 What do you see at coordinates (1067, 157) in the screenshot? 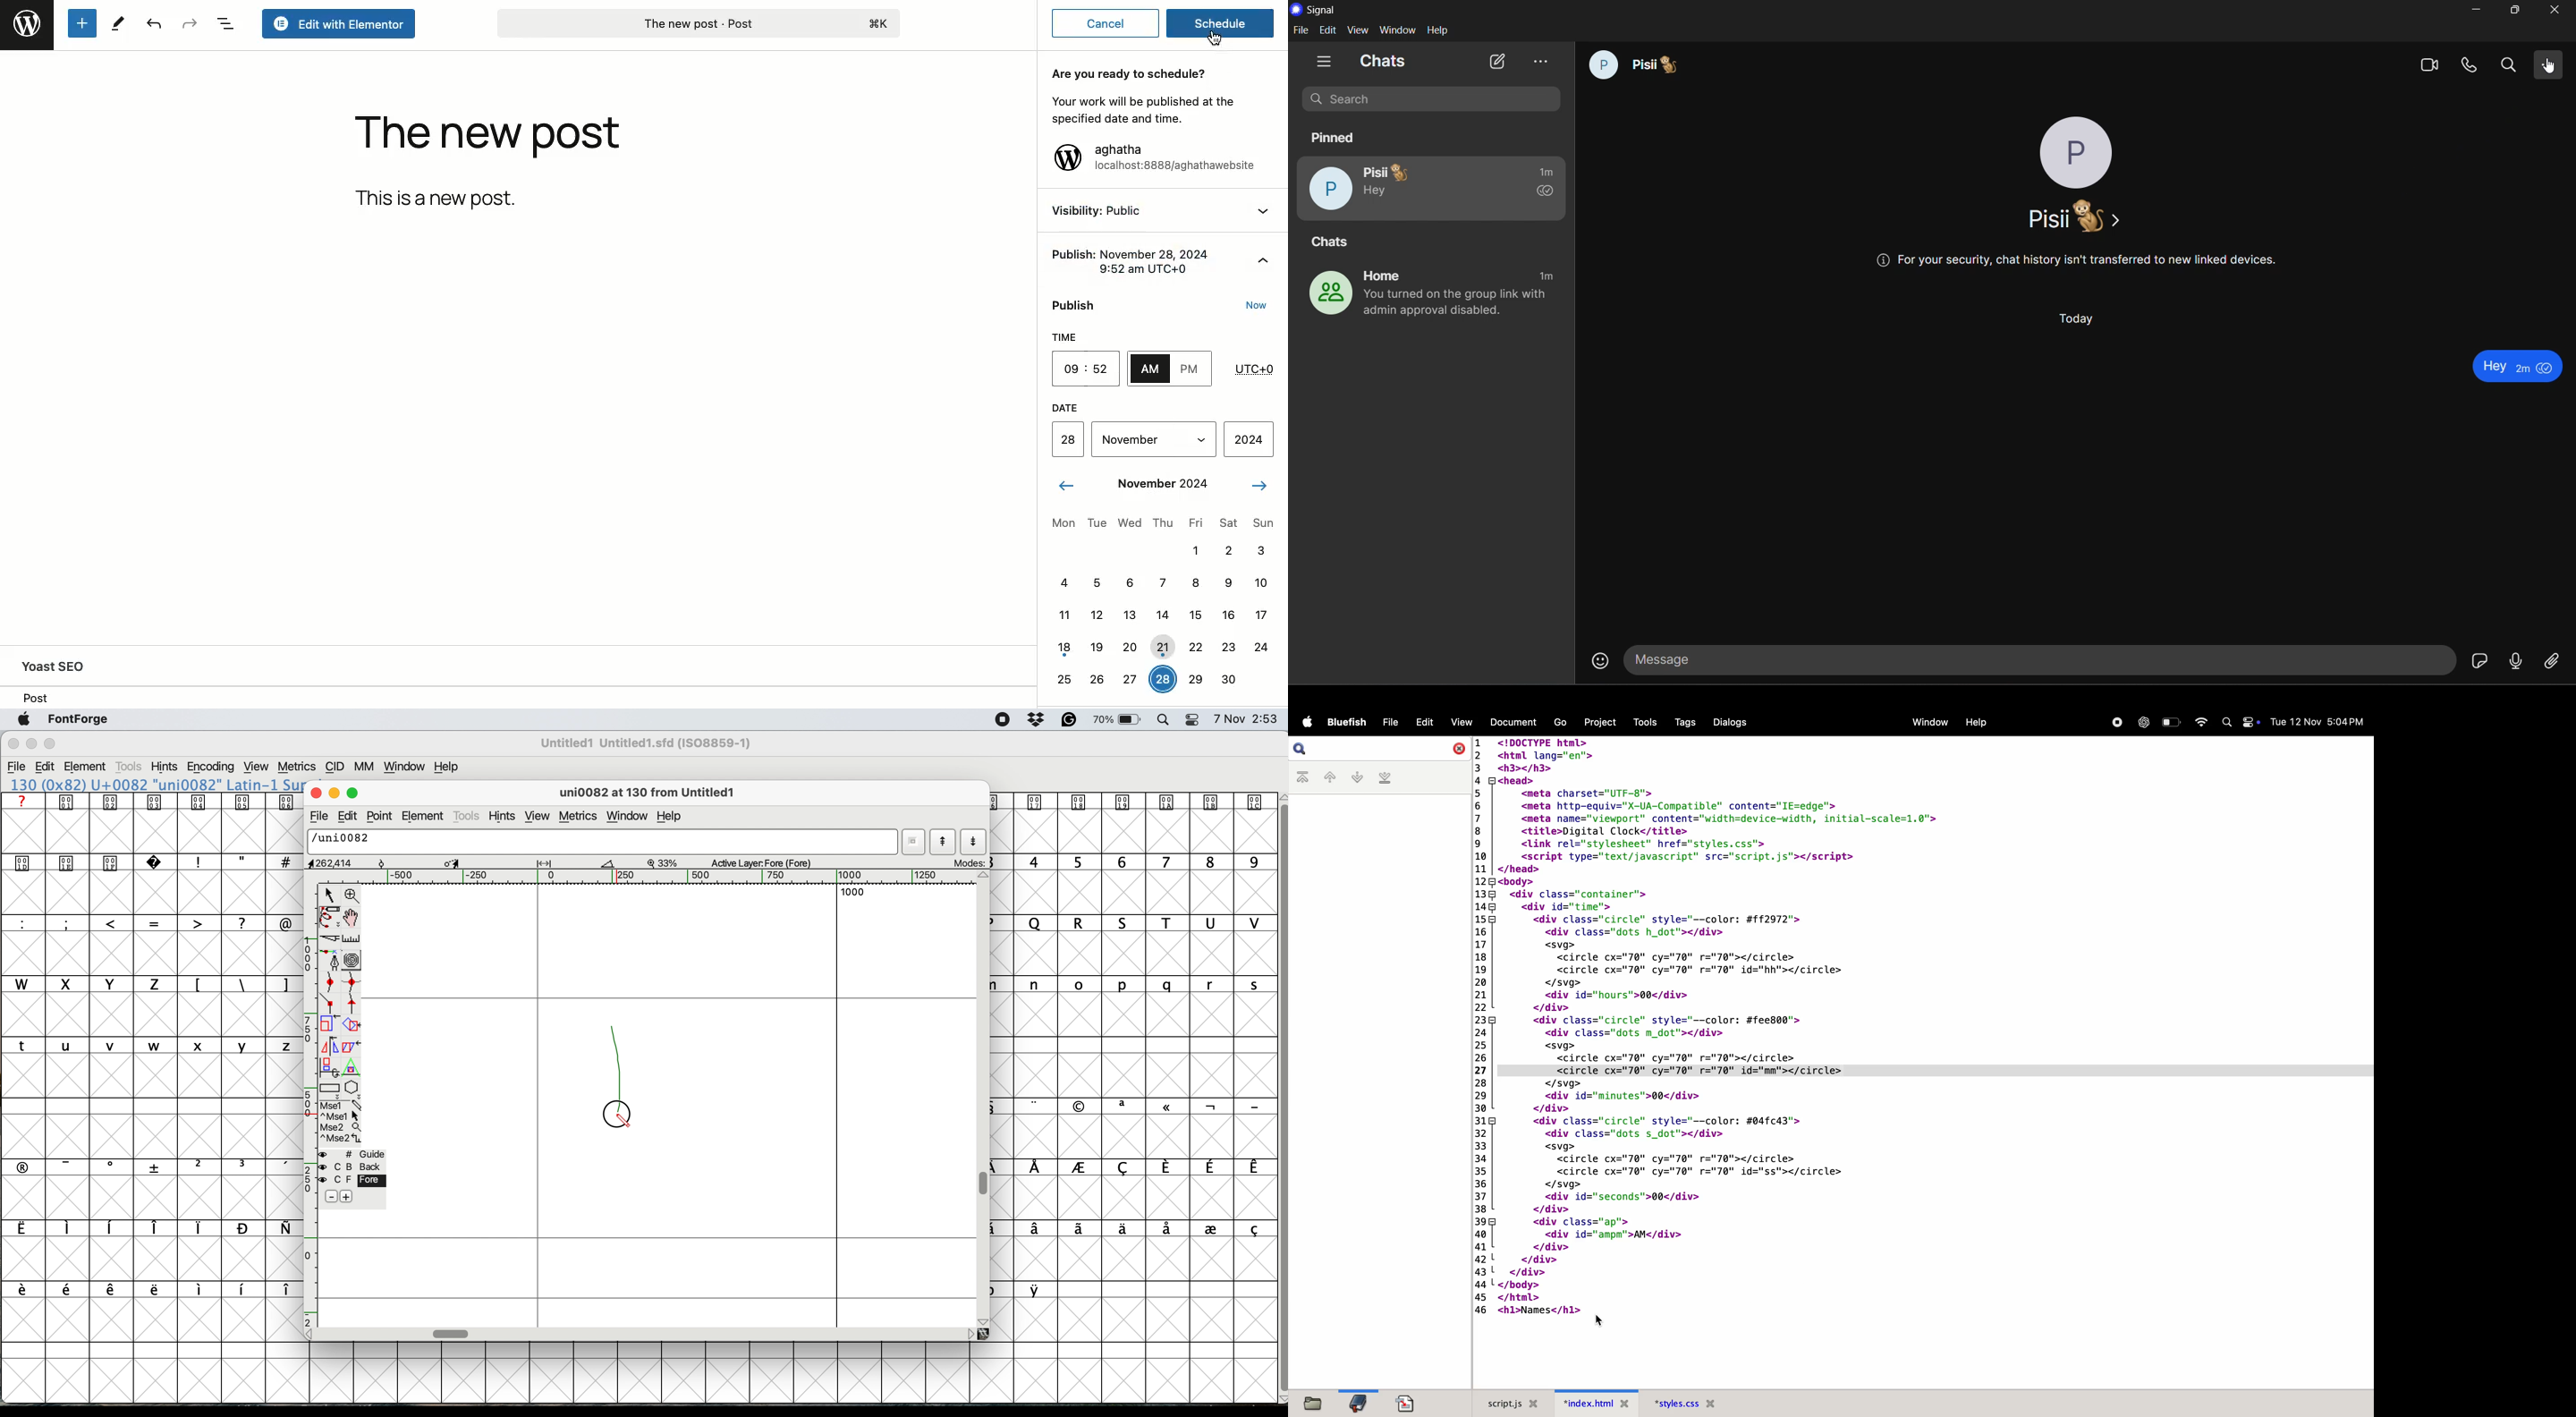
I see `Wordpress logo` at bounding box center [1067, 157].